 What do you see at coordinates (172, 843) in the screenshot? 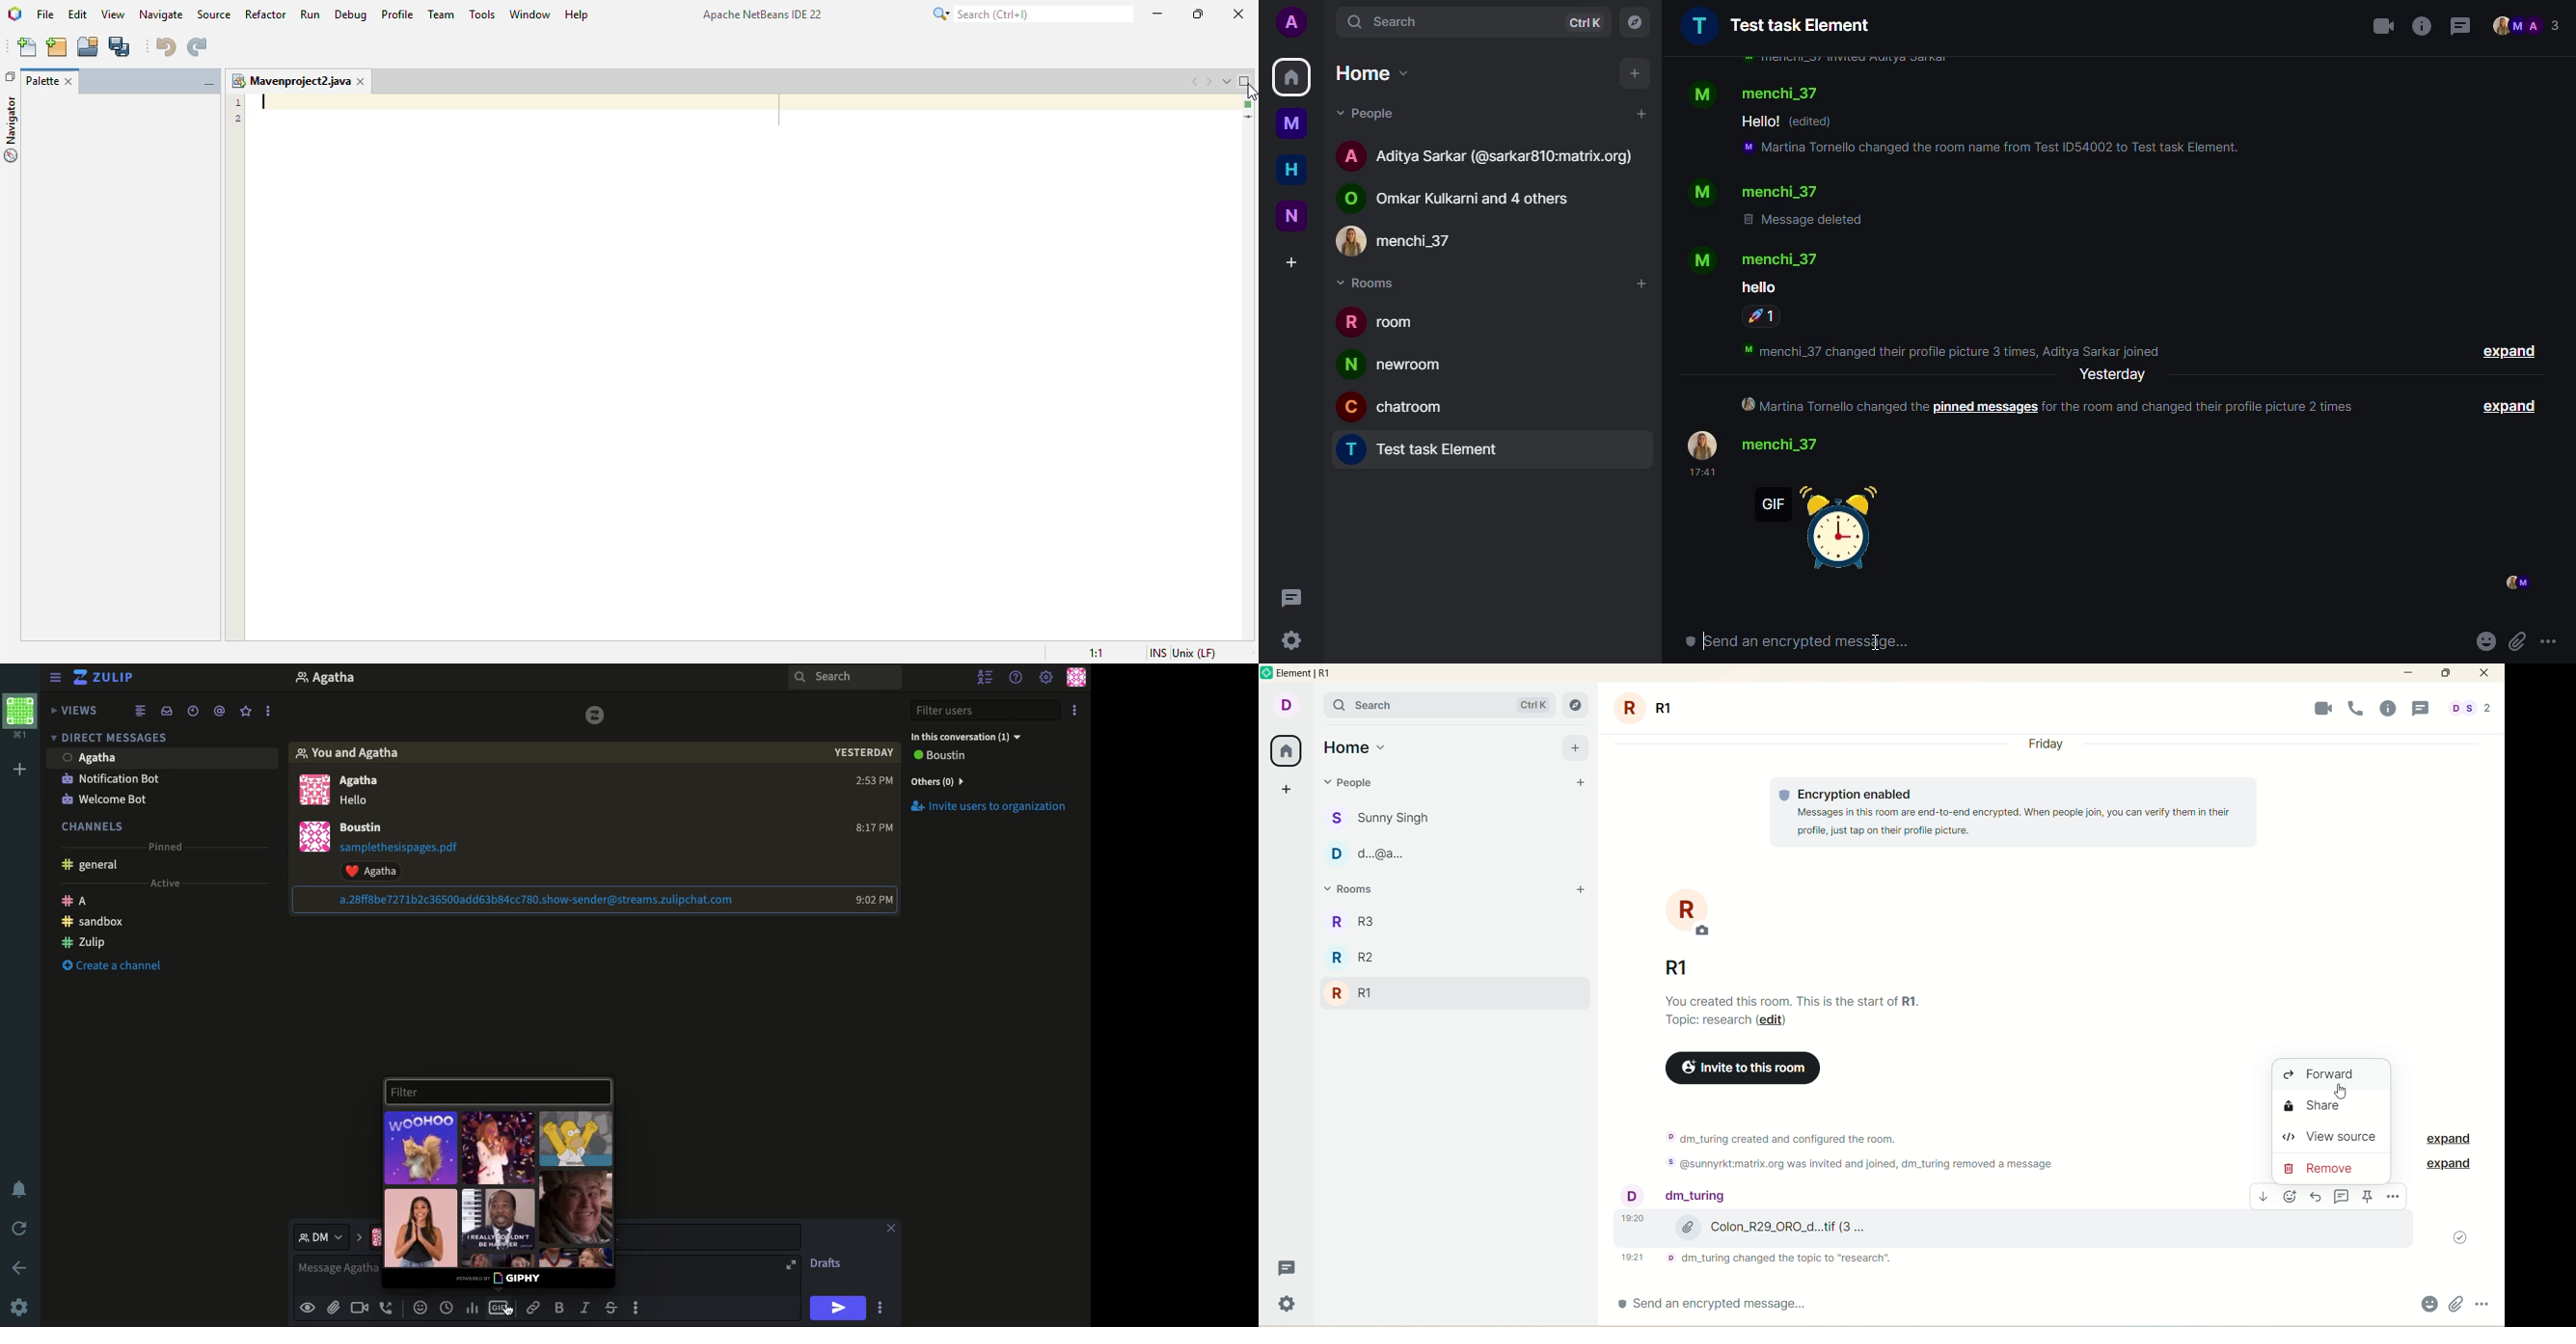
I see `Pinned` at bounding box center [172, 843].